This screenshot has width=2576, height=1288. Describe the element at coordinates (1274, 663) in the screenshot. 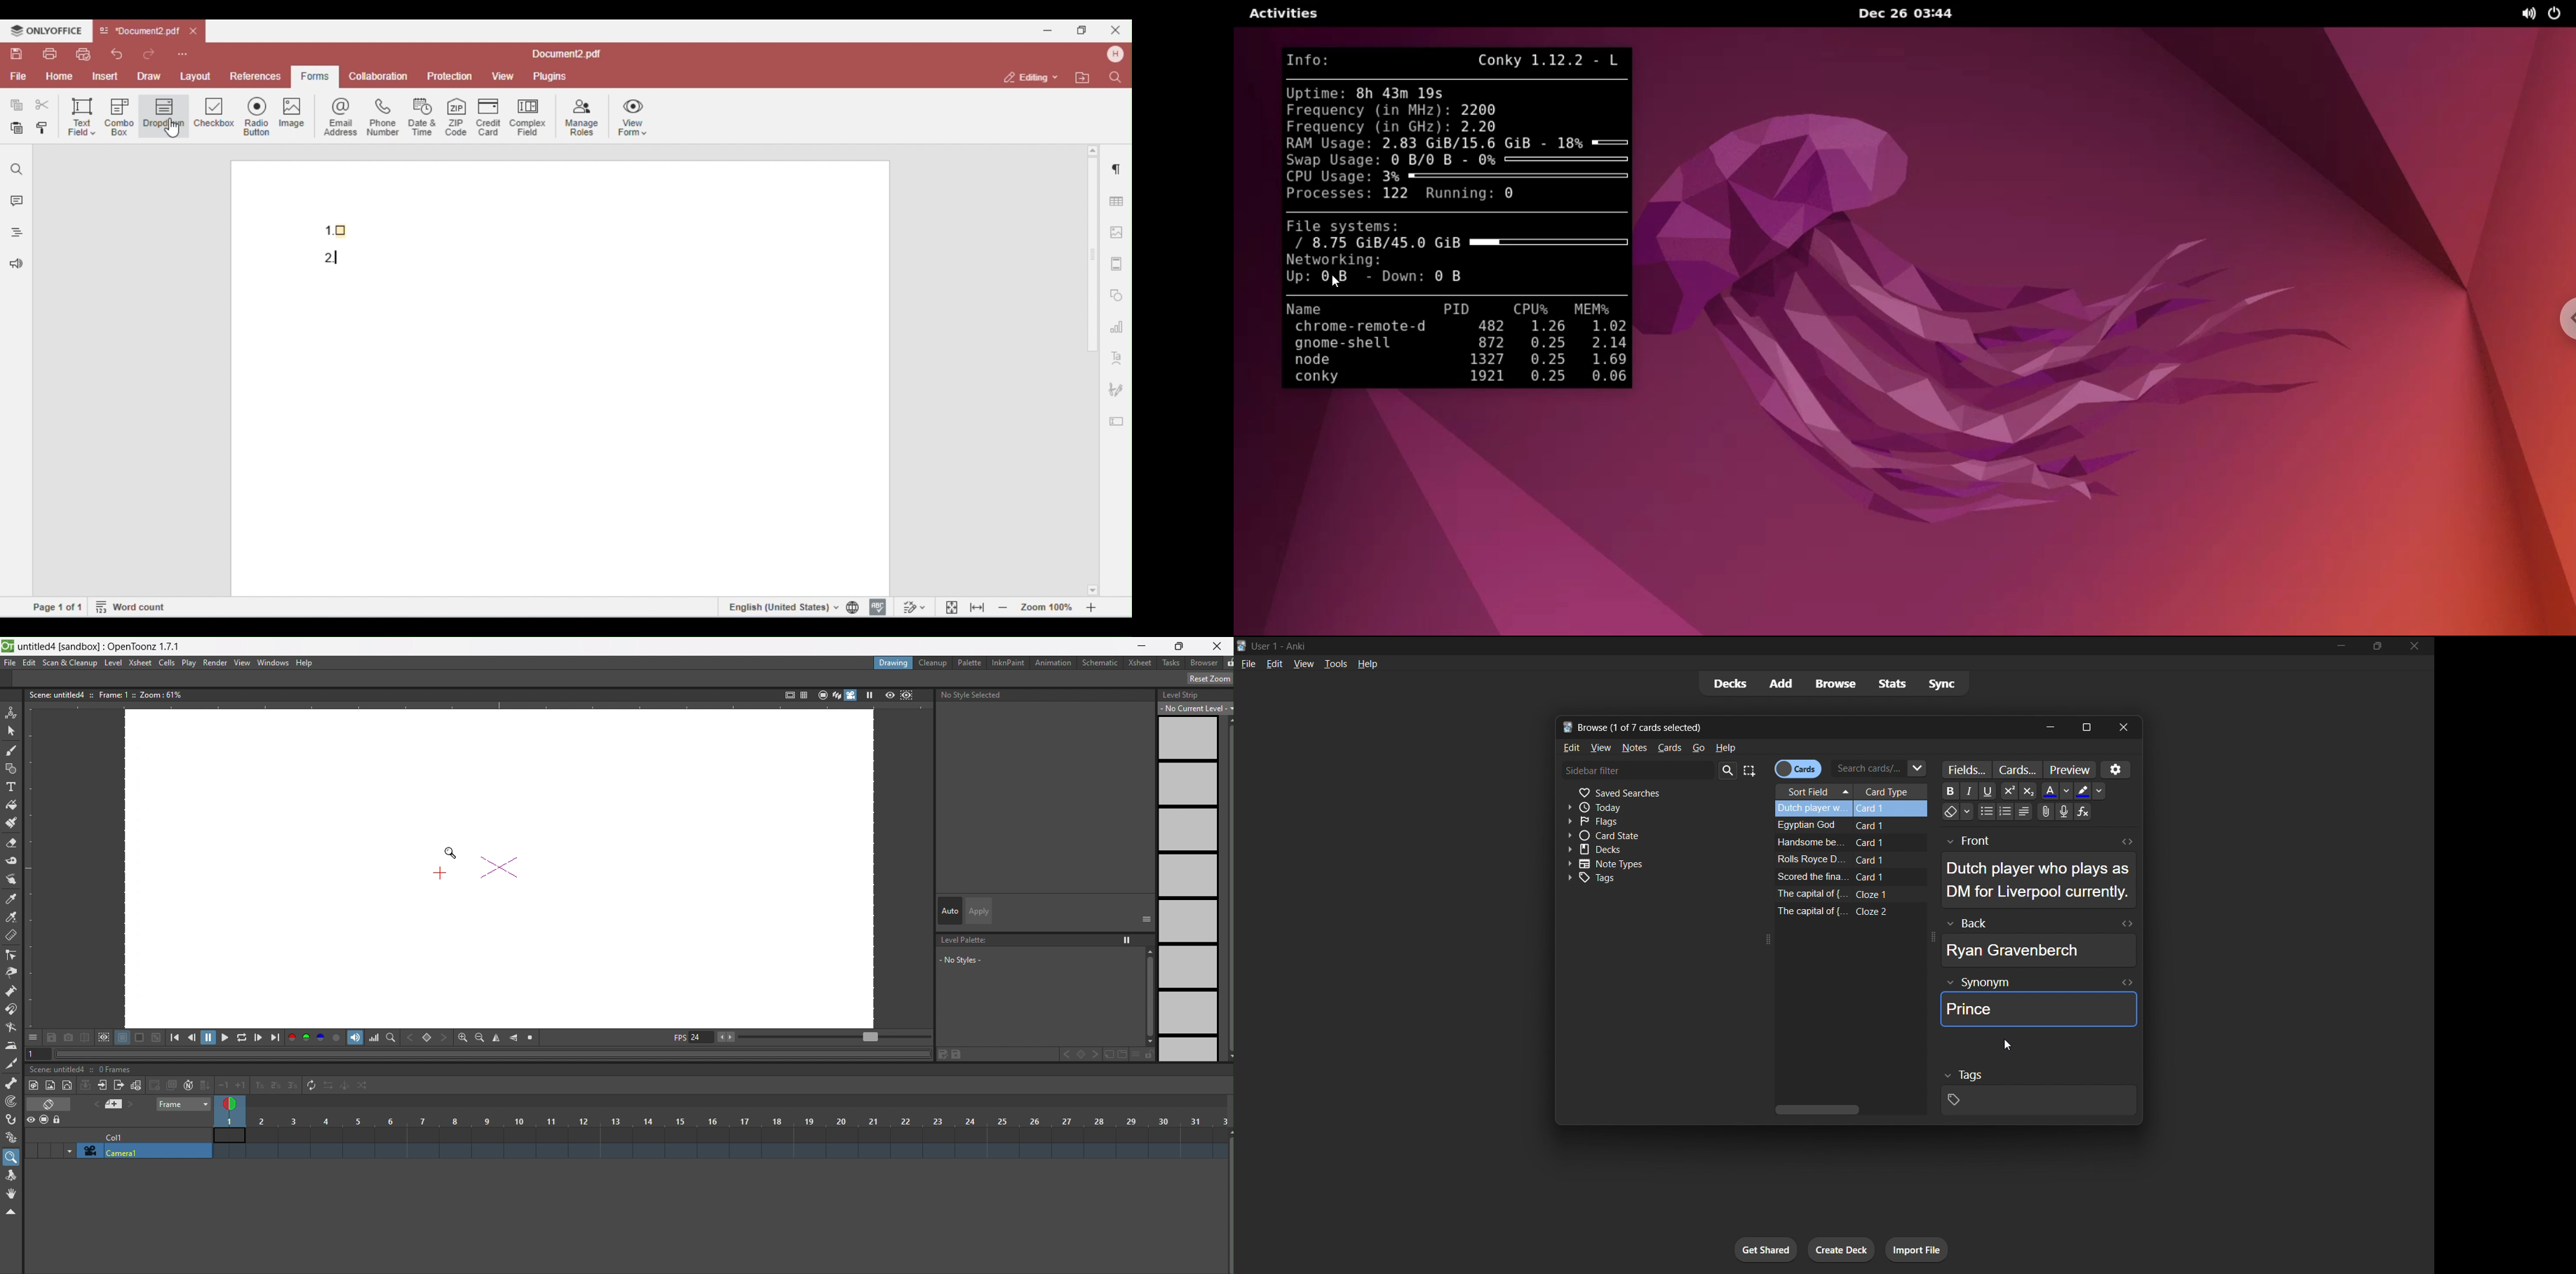

I see `edit` at that location.